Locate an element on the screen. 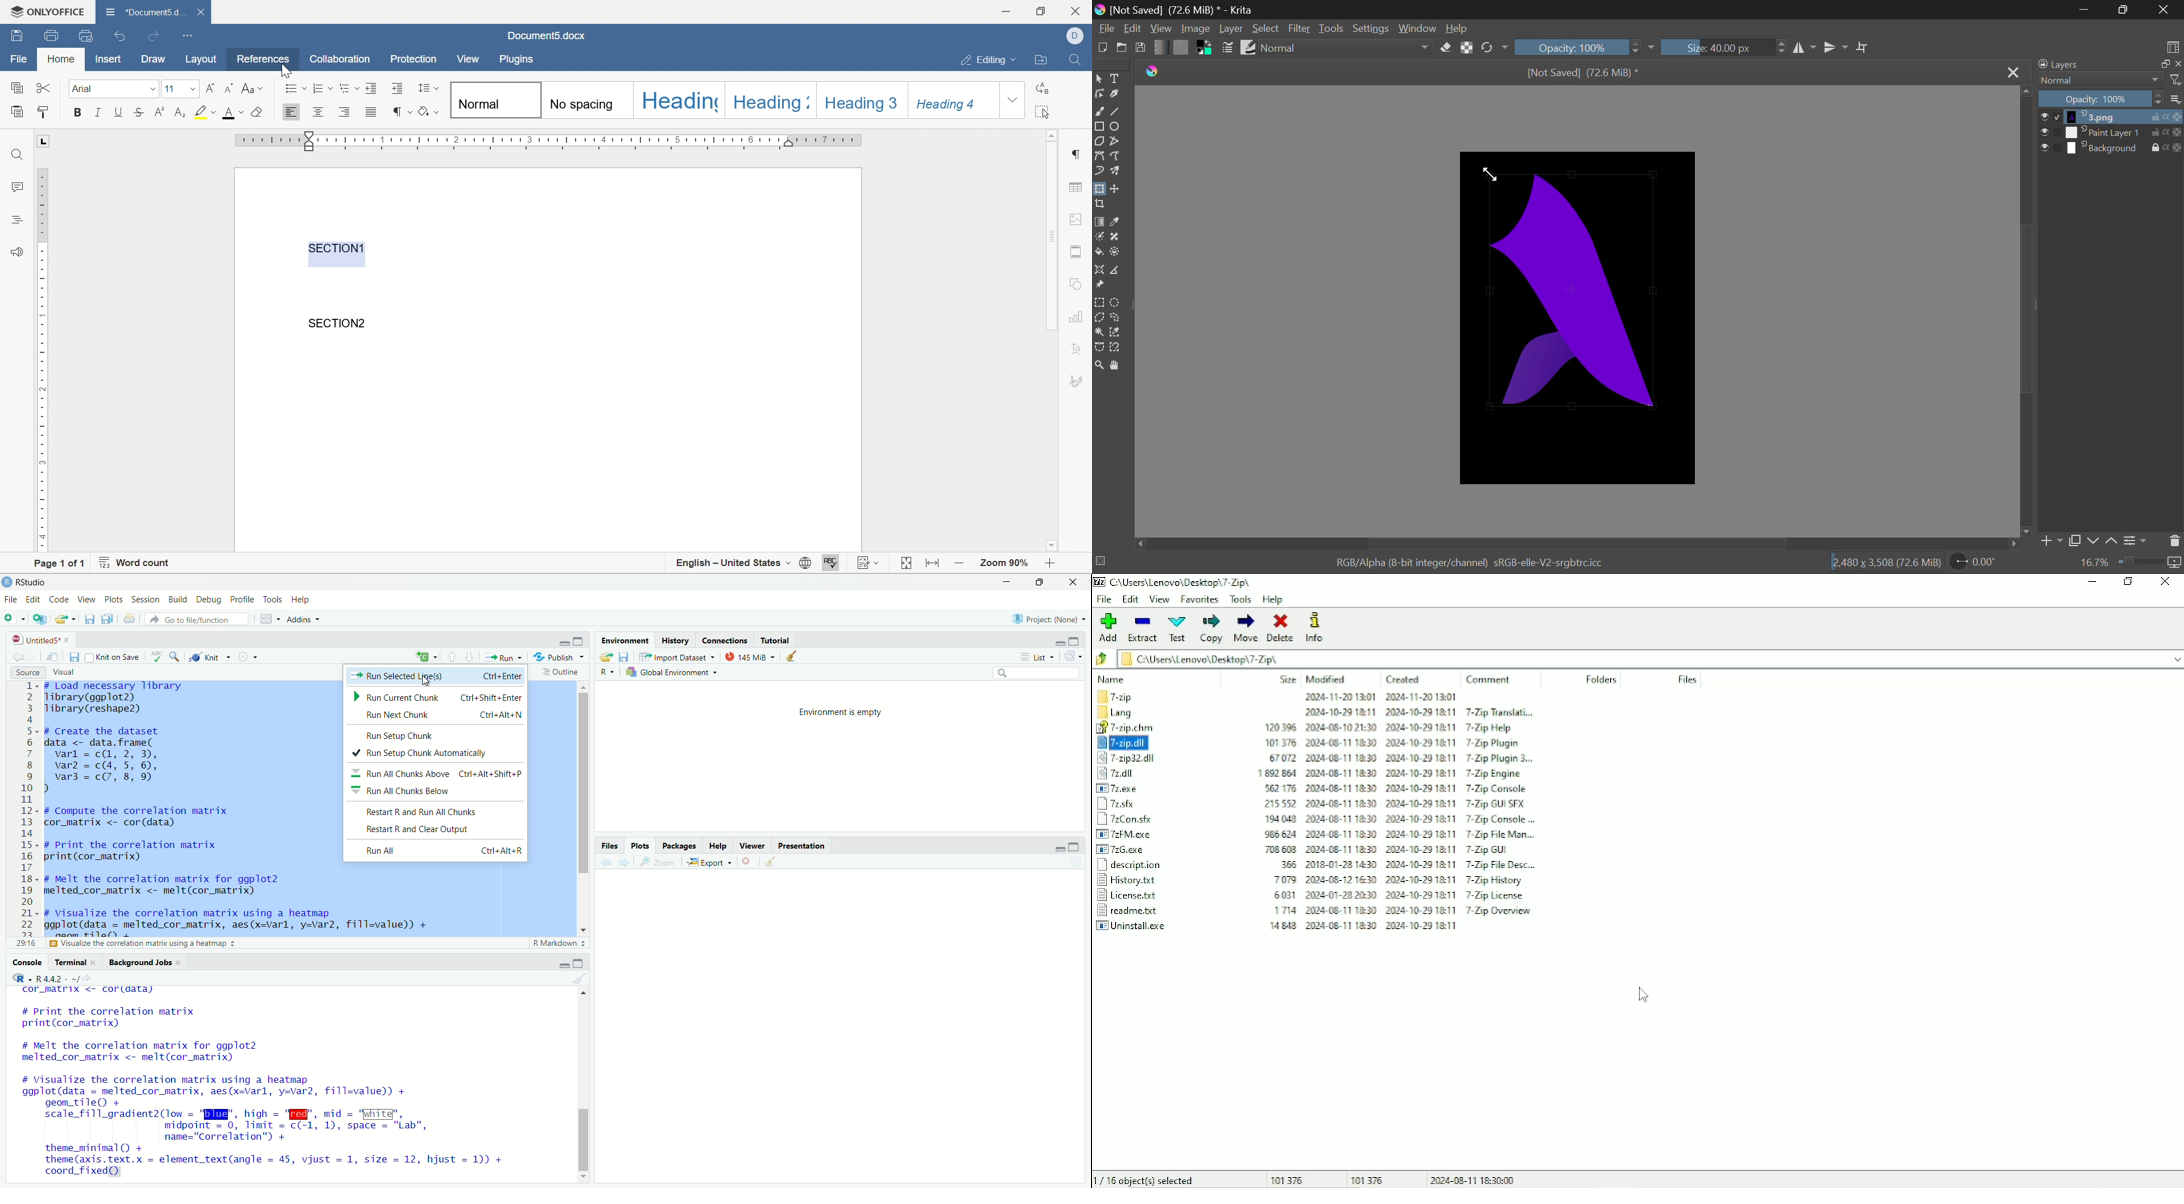  Close is located at coordinates (2011, 75).